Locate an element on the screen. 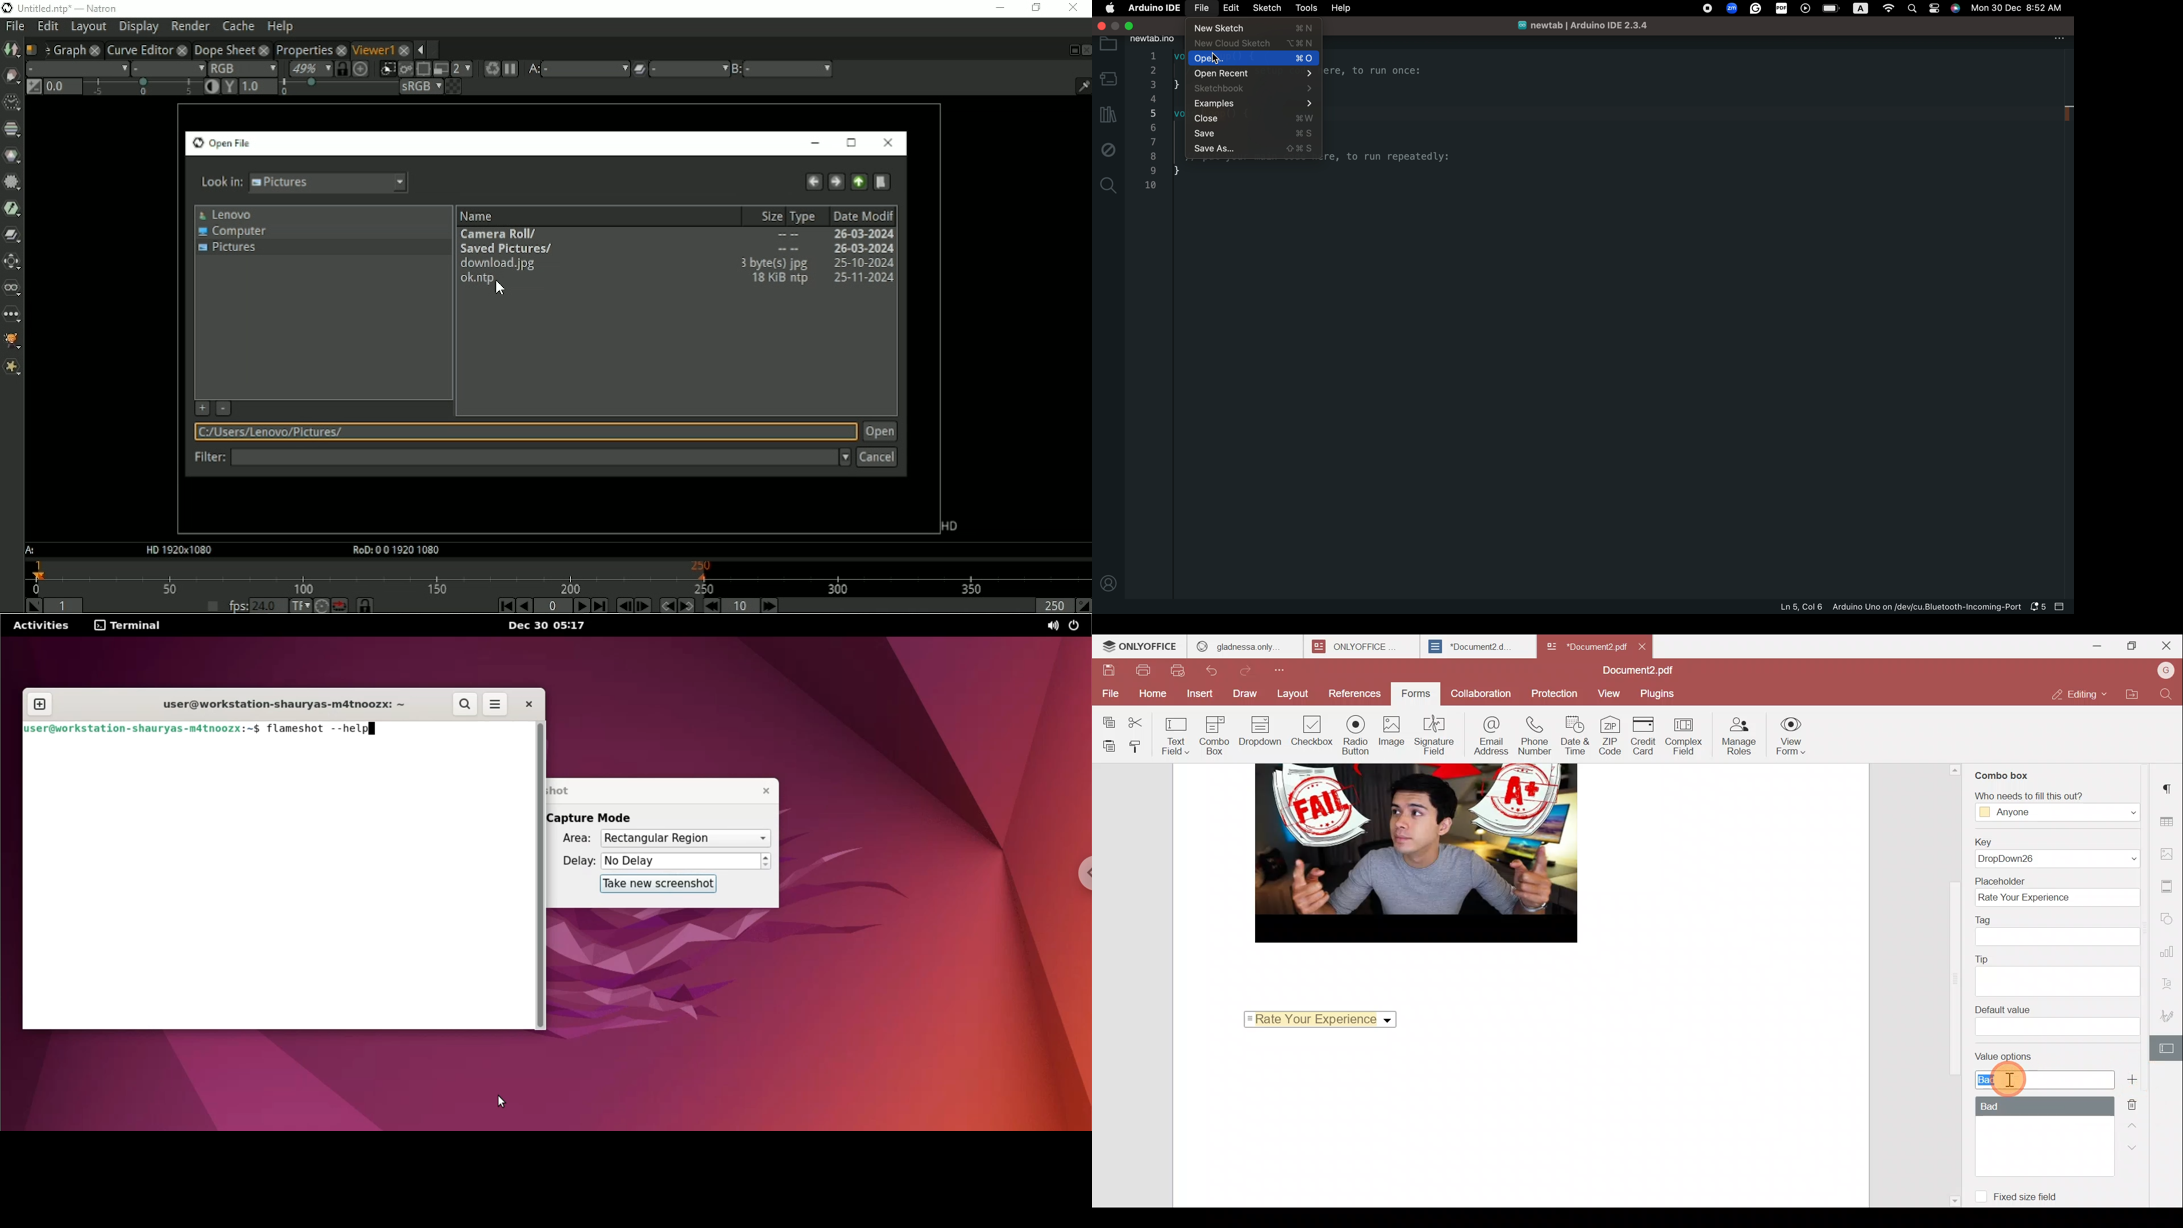 This screenshot has width=2184, height=1232. control center is located at coordinates (1935, 8).